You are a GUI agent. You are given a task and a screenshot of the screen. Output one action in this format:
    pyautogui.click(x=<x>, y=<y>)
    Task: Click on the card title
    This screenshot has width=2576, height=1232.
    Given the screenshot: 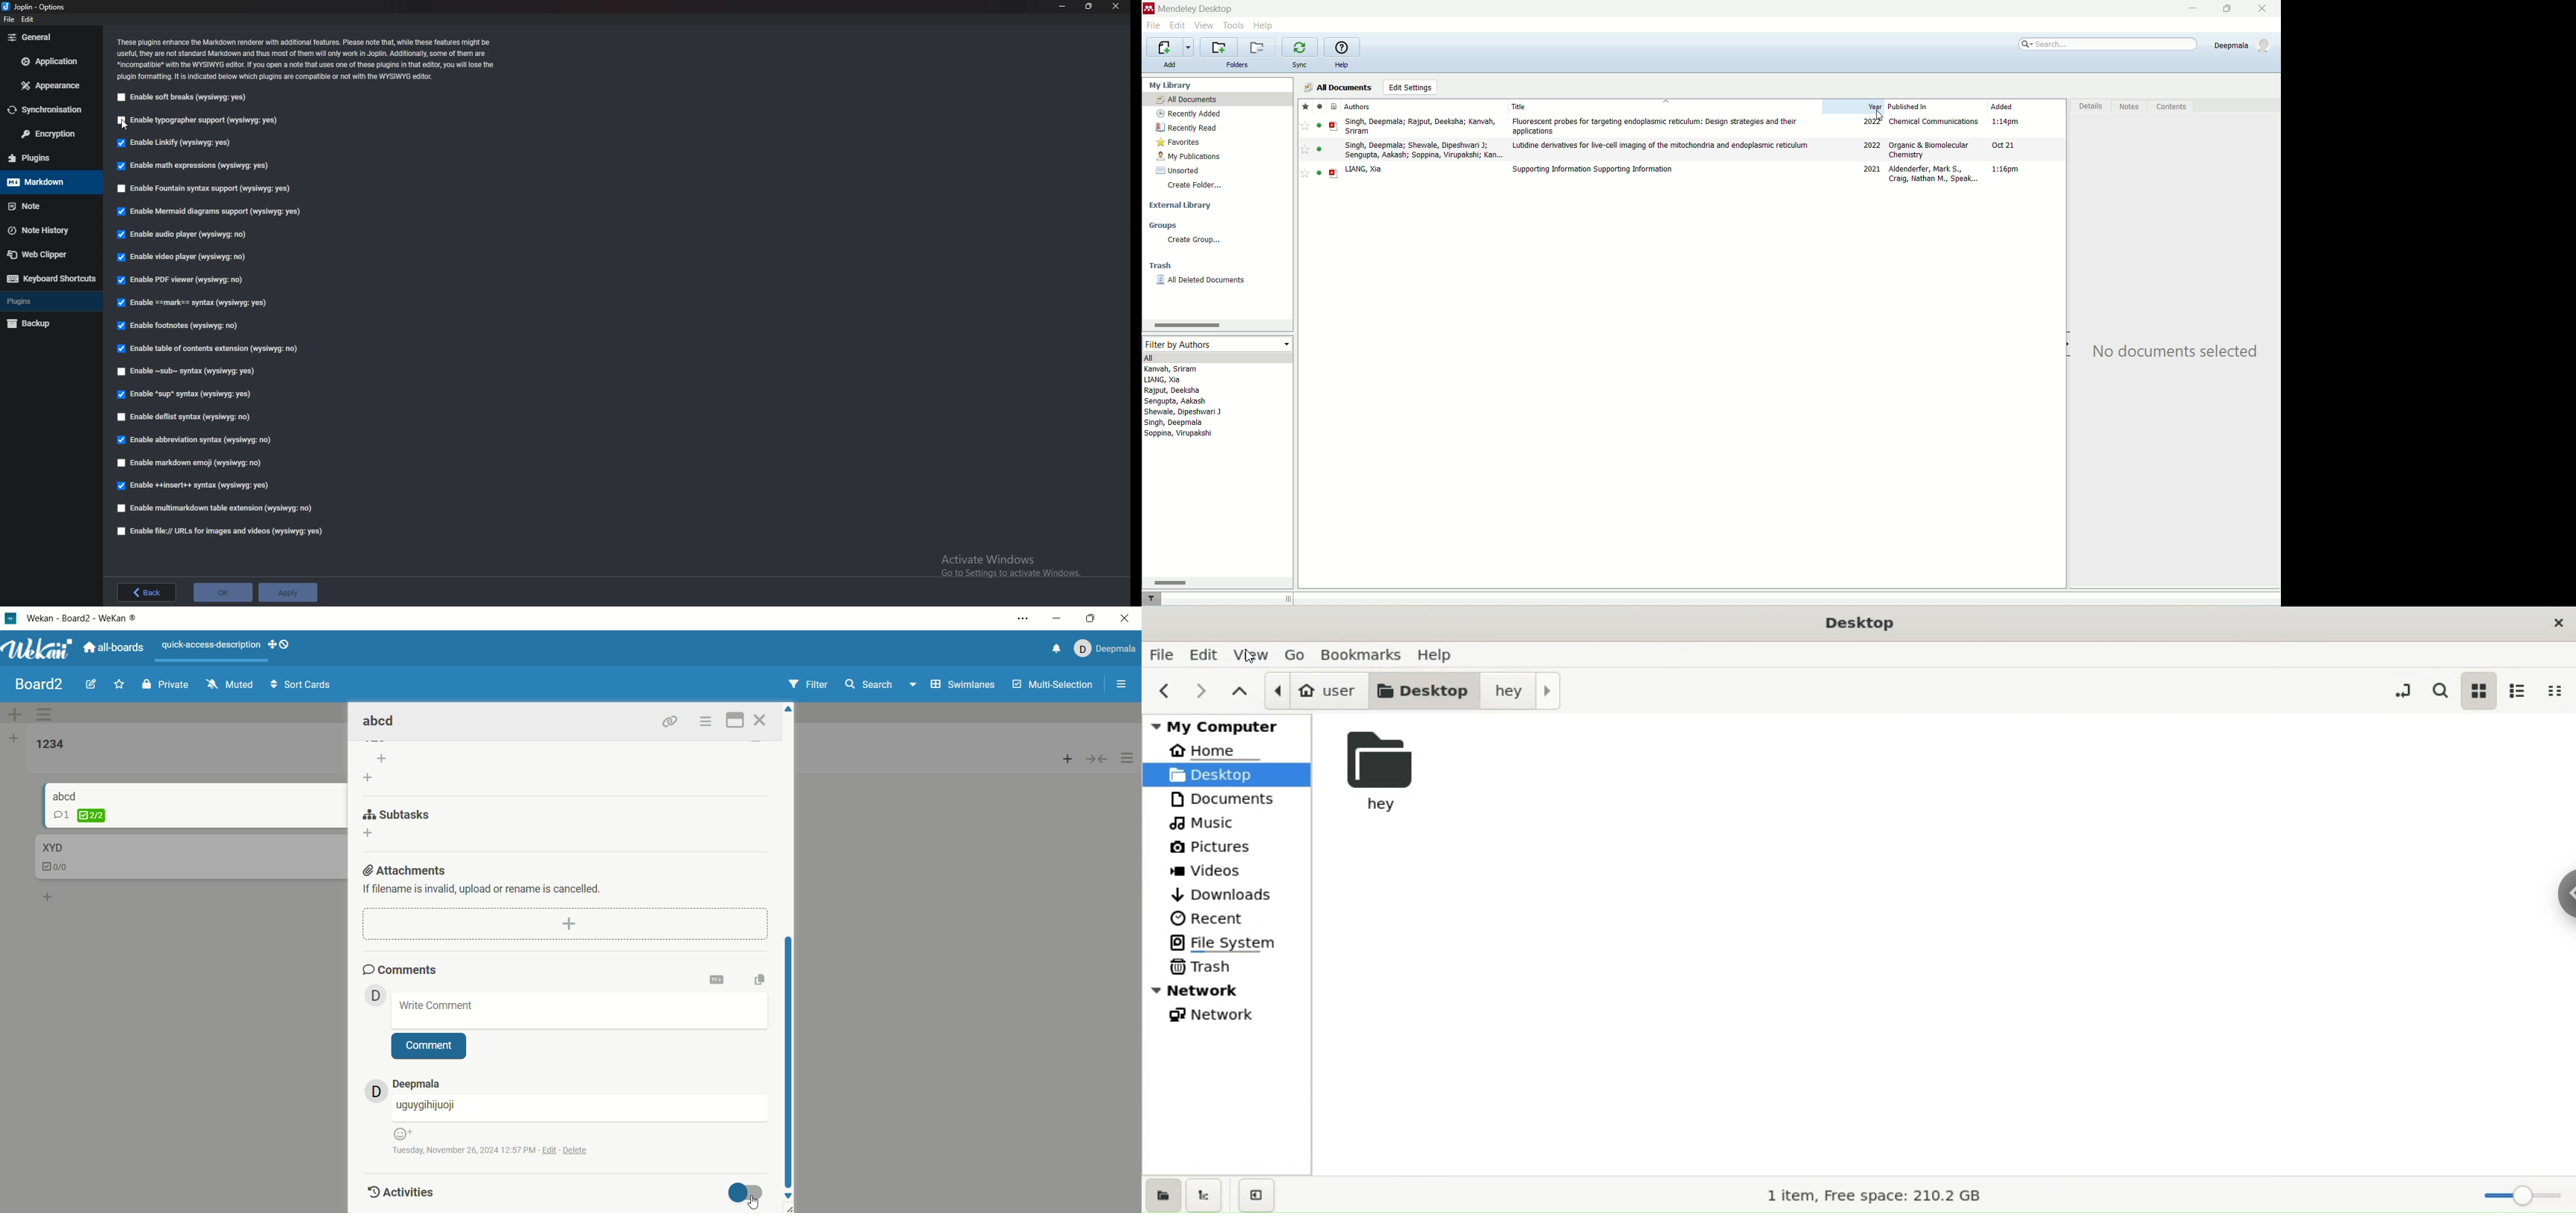 What is the action you would take?
    pyautogui.click(x=51, y=848)
    